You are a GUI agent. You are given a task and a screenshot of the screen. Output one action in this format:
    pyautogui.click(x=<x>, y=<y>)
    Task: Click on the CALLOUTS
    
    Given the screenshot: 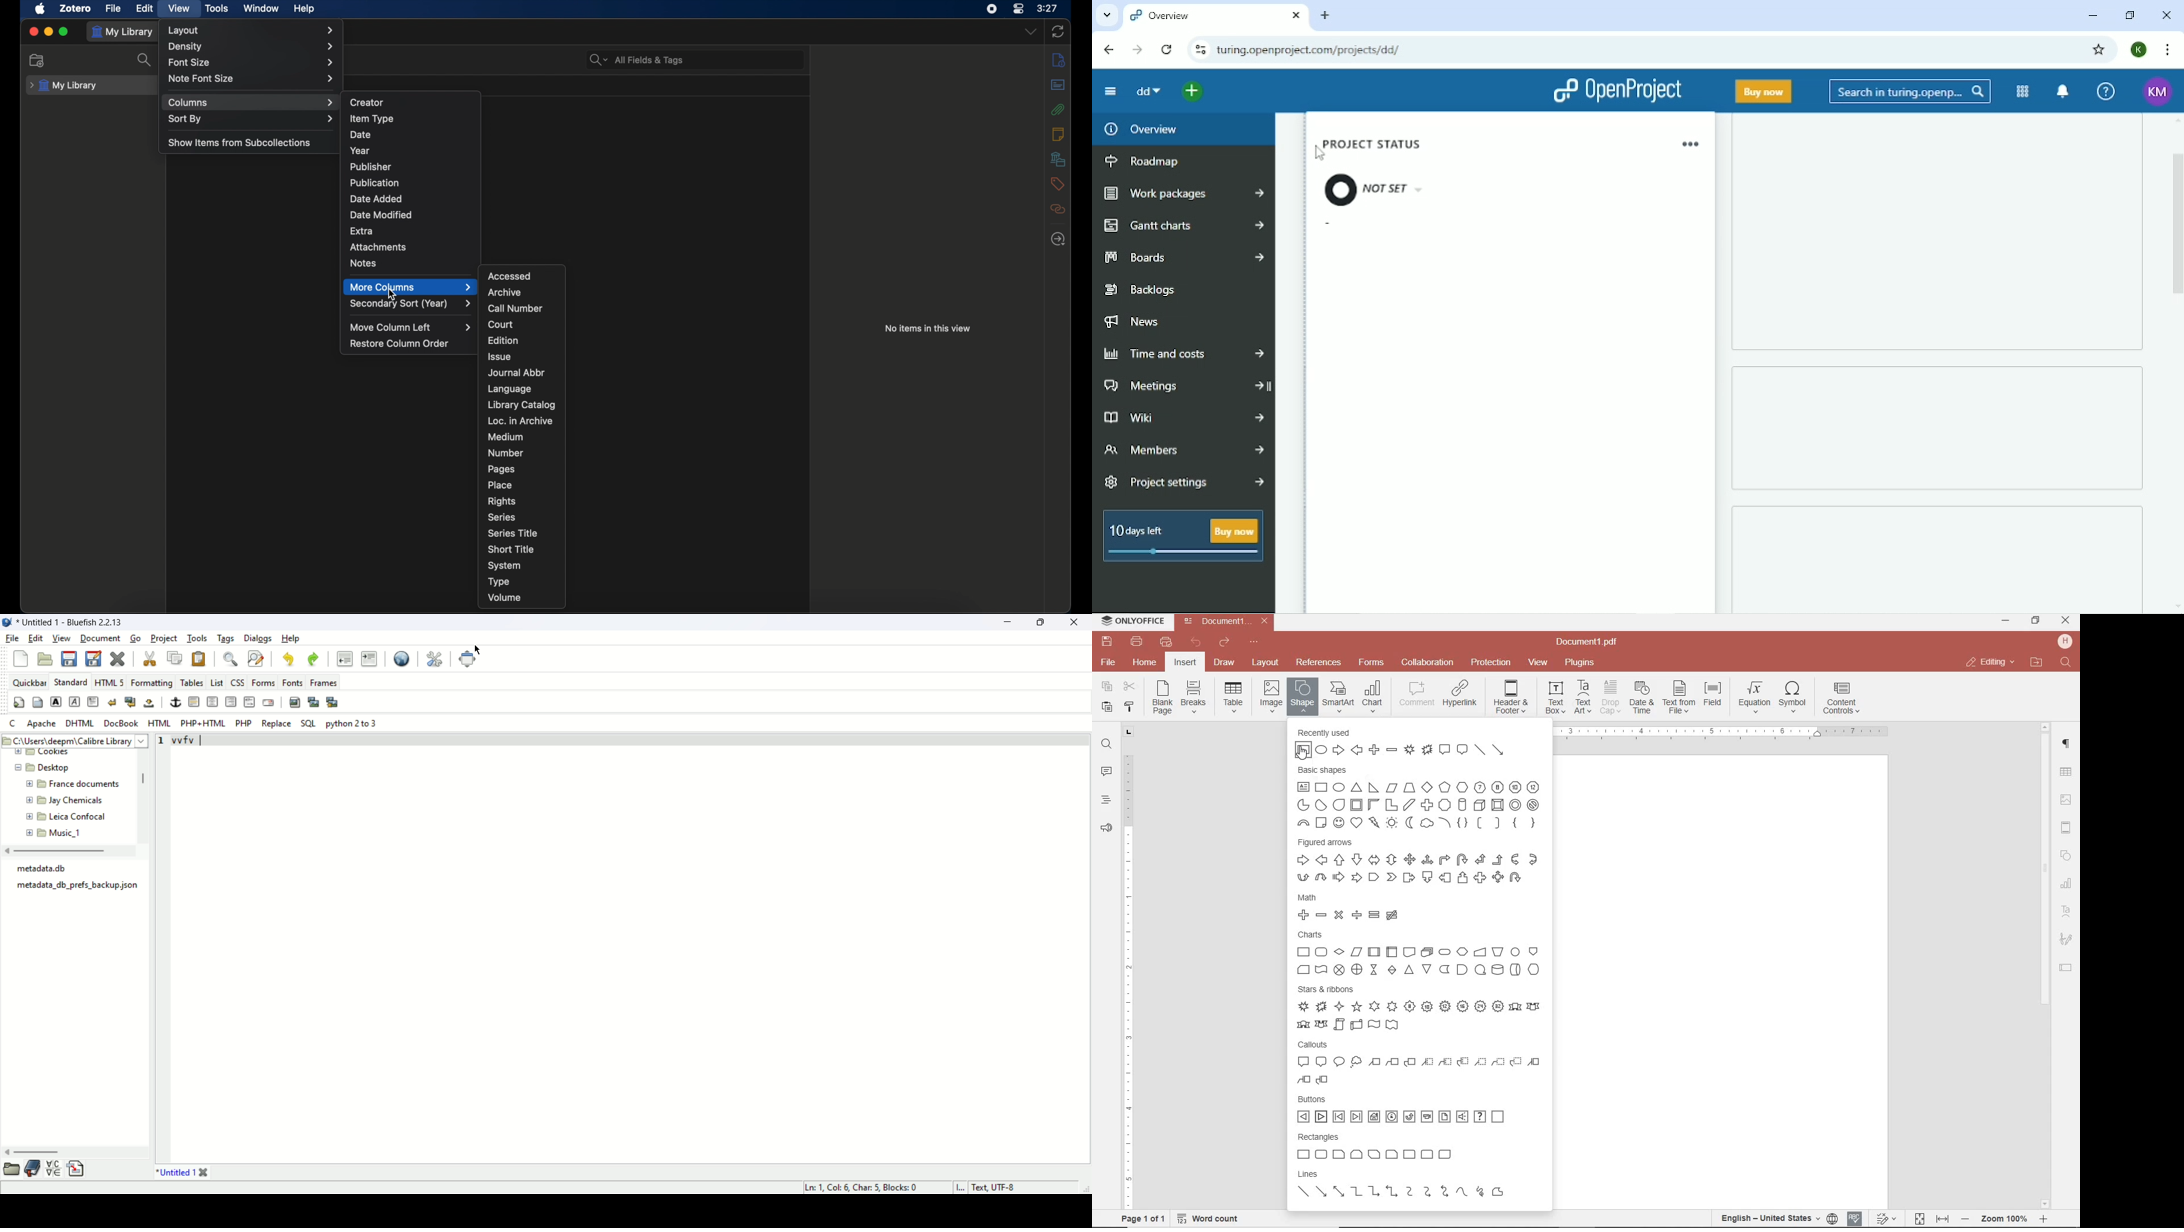 What is the action you would take?
    pyautogui.click(x=1418, y=1063)
    